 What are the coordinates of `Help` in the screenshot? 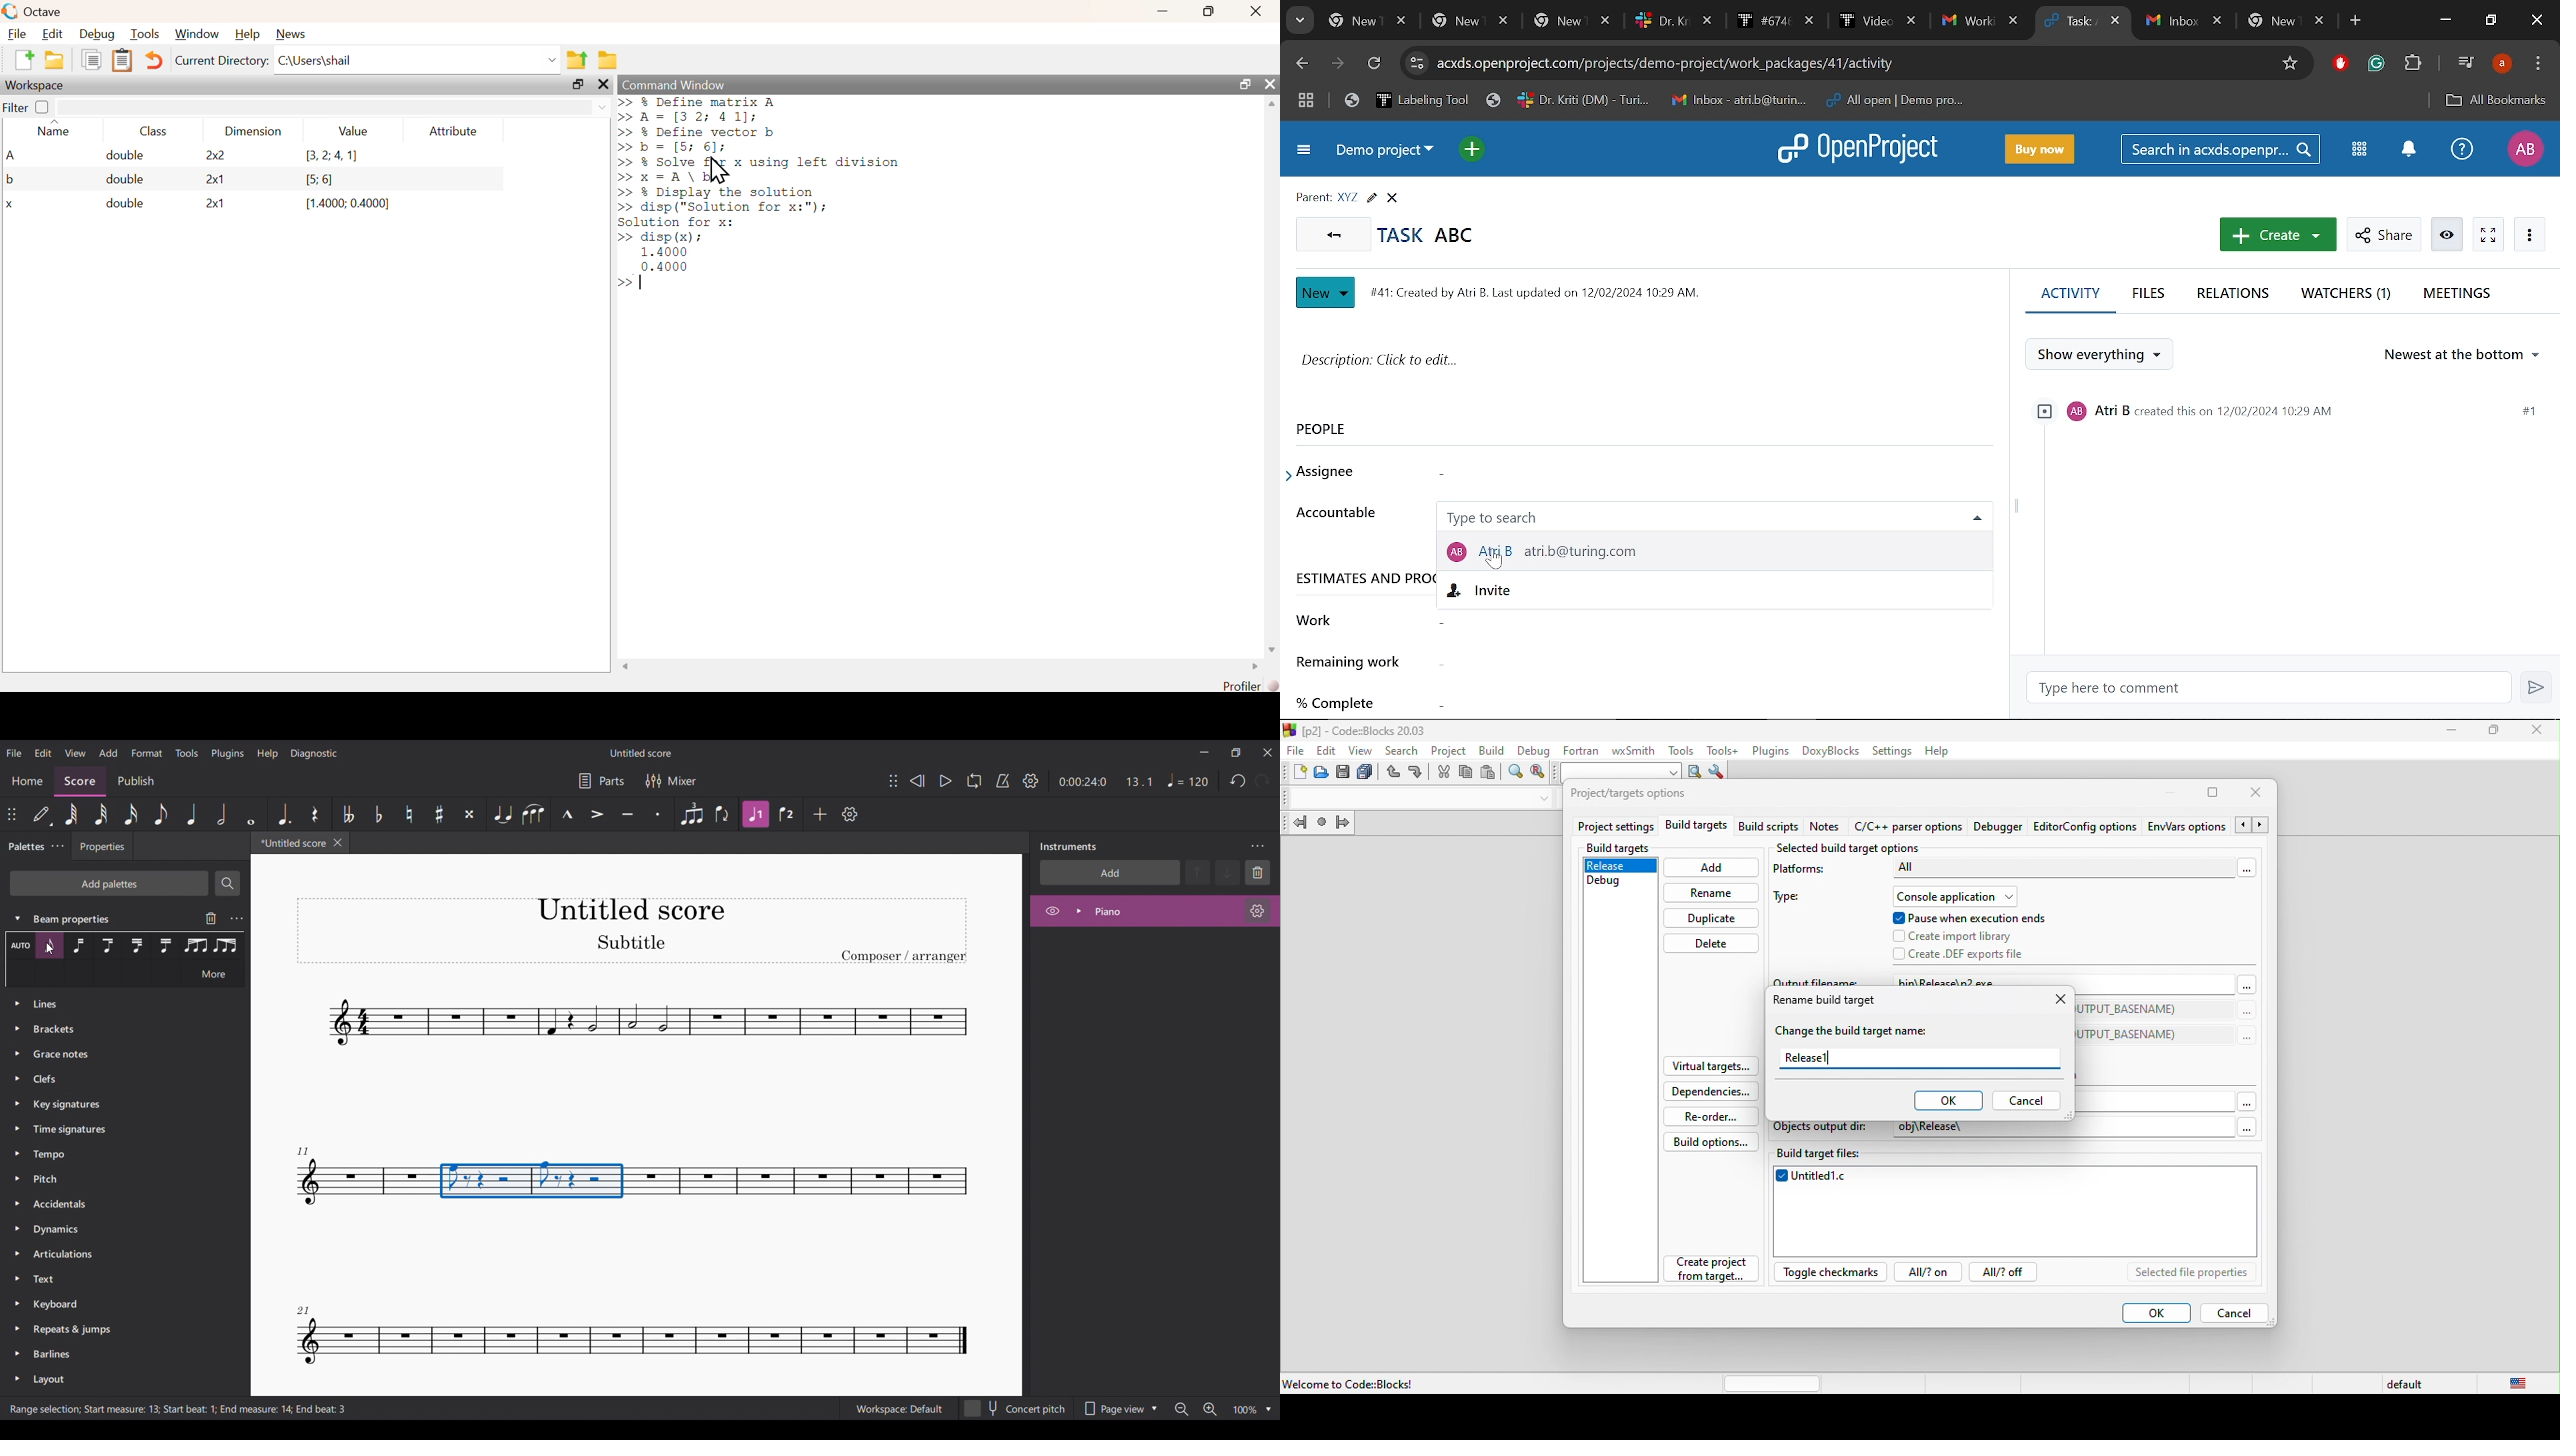 It's located at (2462, 150).